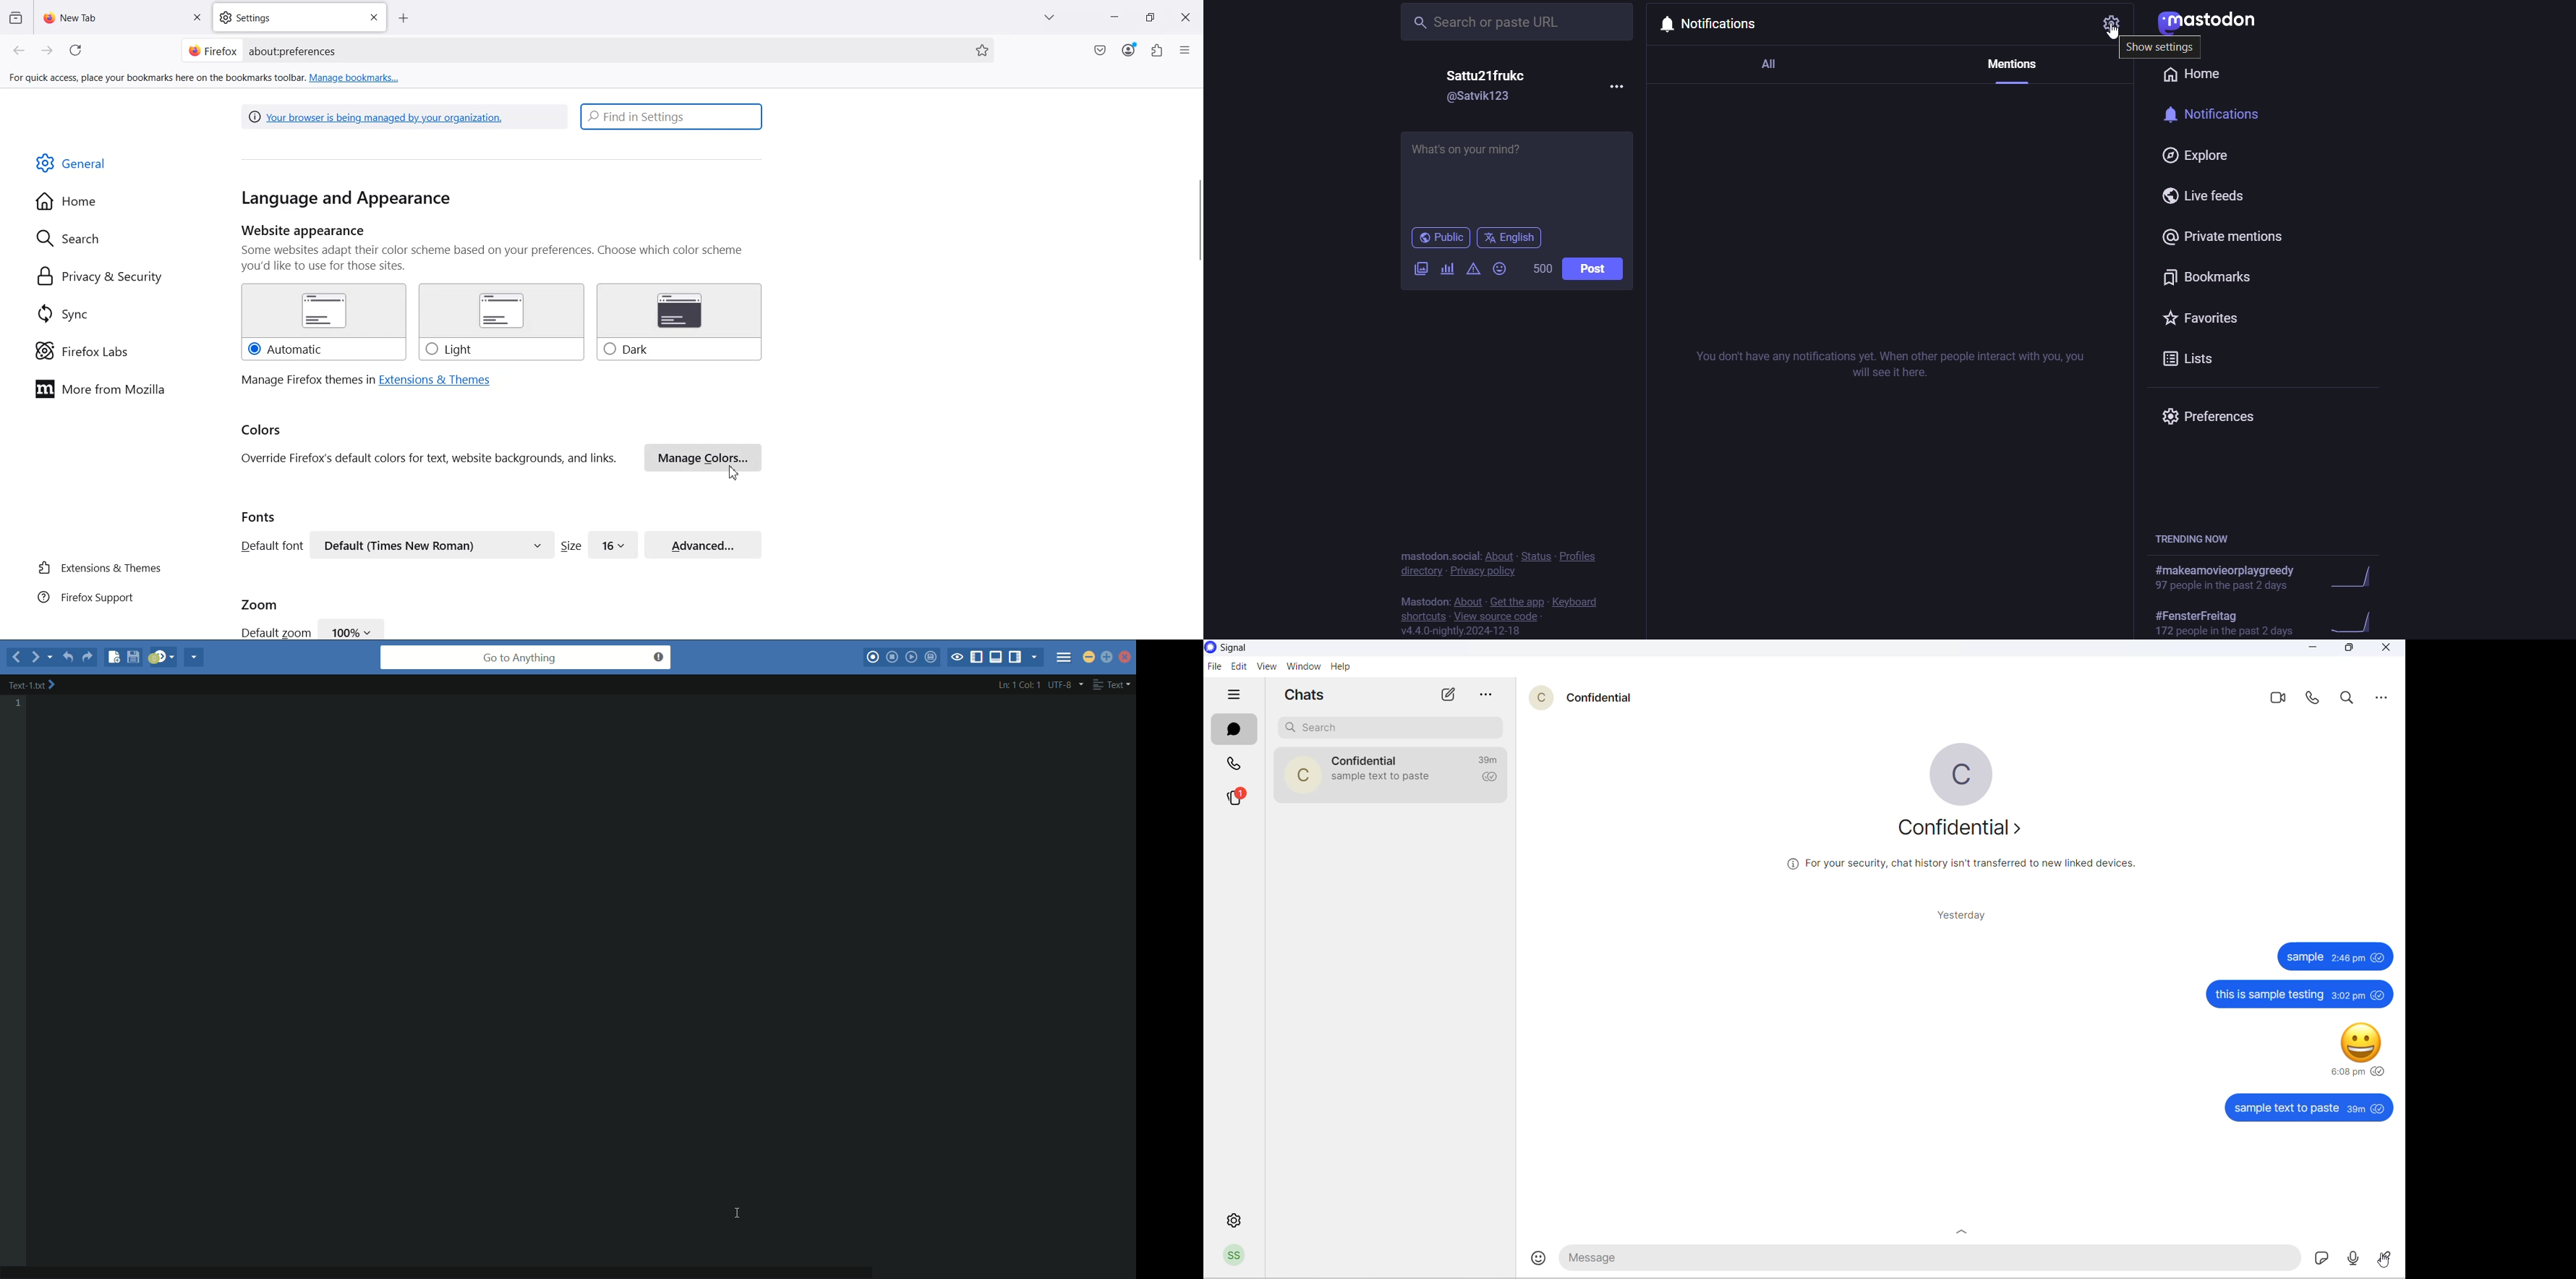 The image size is (2576, 1288). What do you see at coordinates (2193, 537) in the screenshot?
I see `TRENDING NOW` at bounding box center [2193, 537].